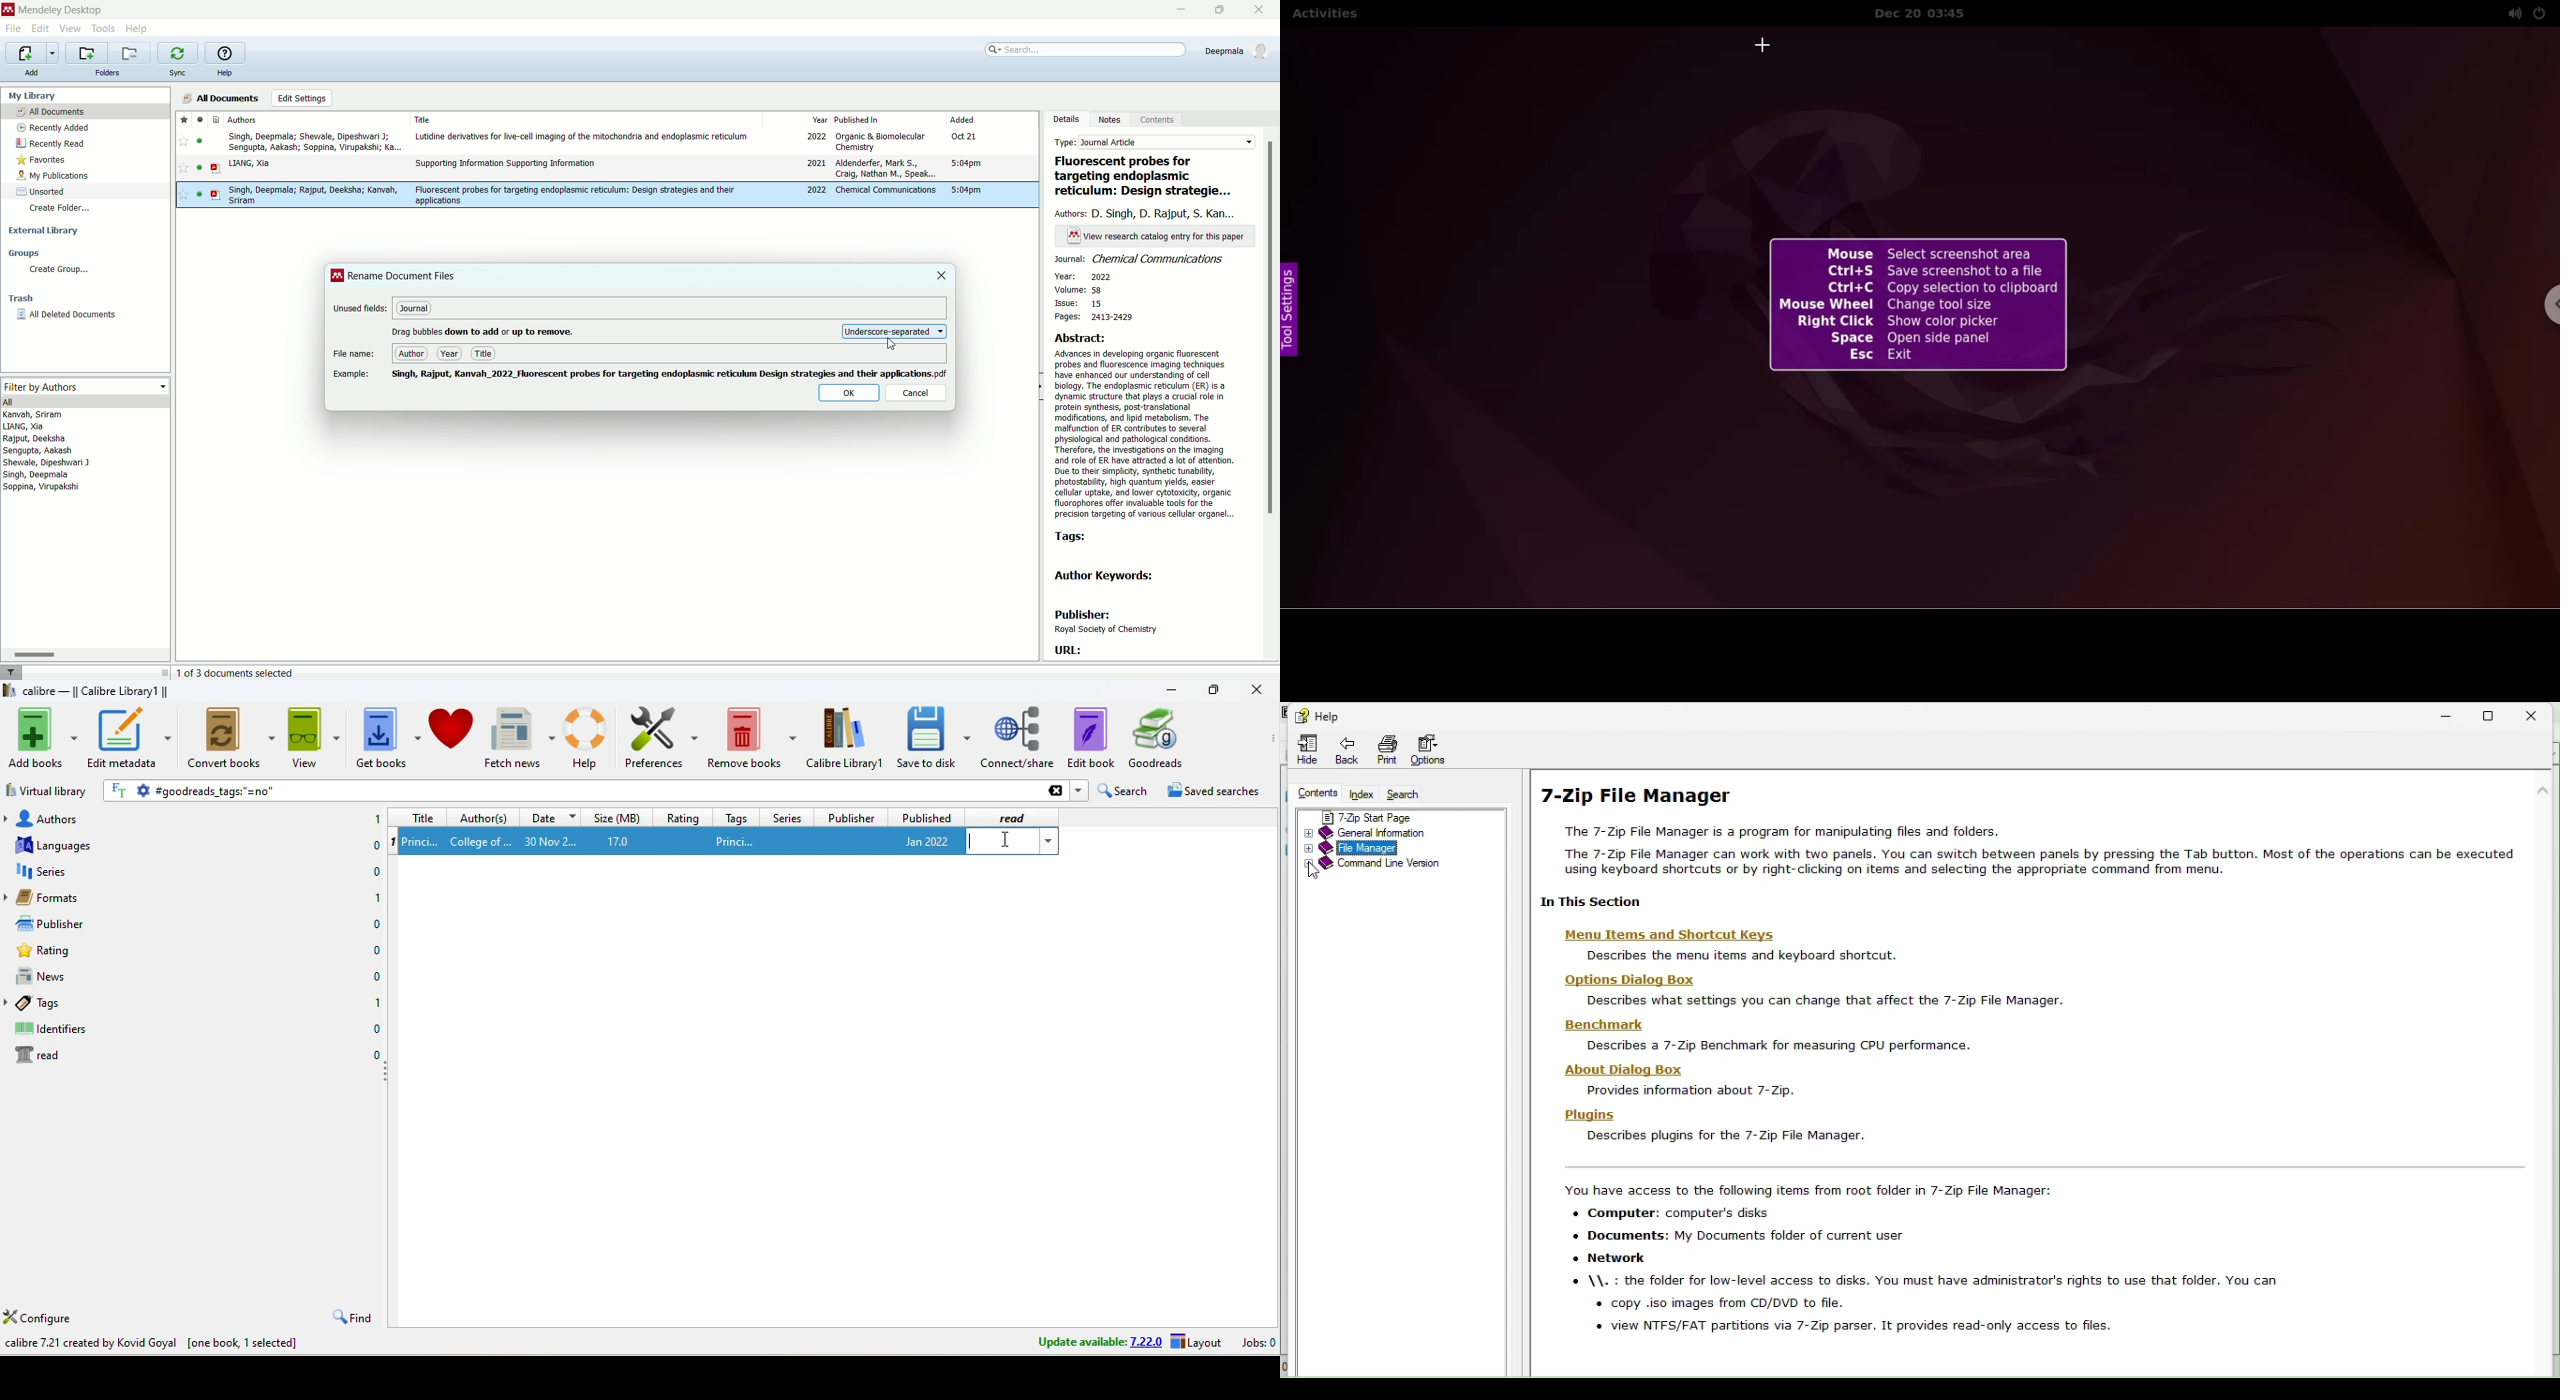 This screenshot has height=1400, width=2576. What do you see at coordinates (184, 142) in the screenshot?
I see `favorite` at bounding box center [184, 142].